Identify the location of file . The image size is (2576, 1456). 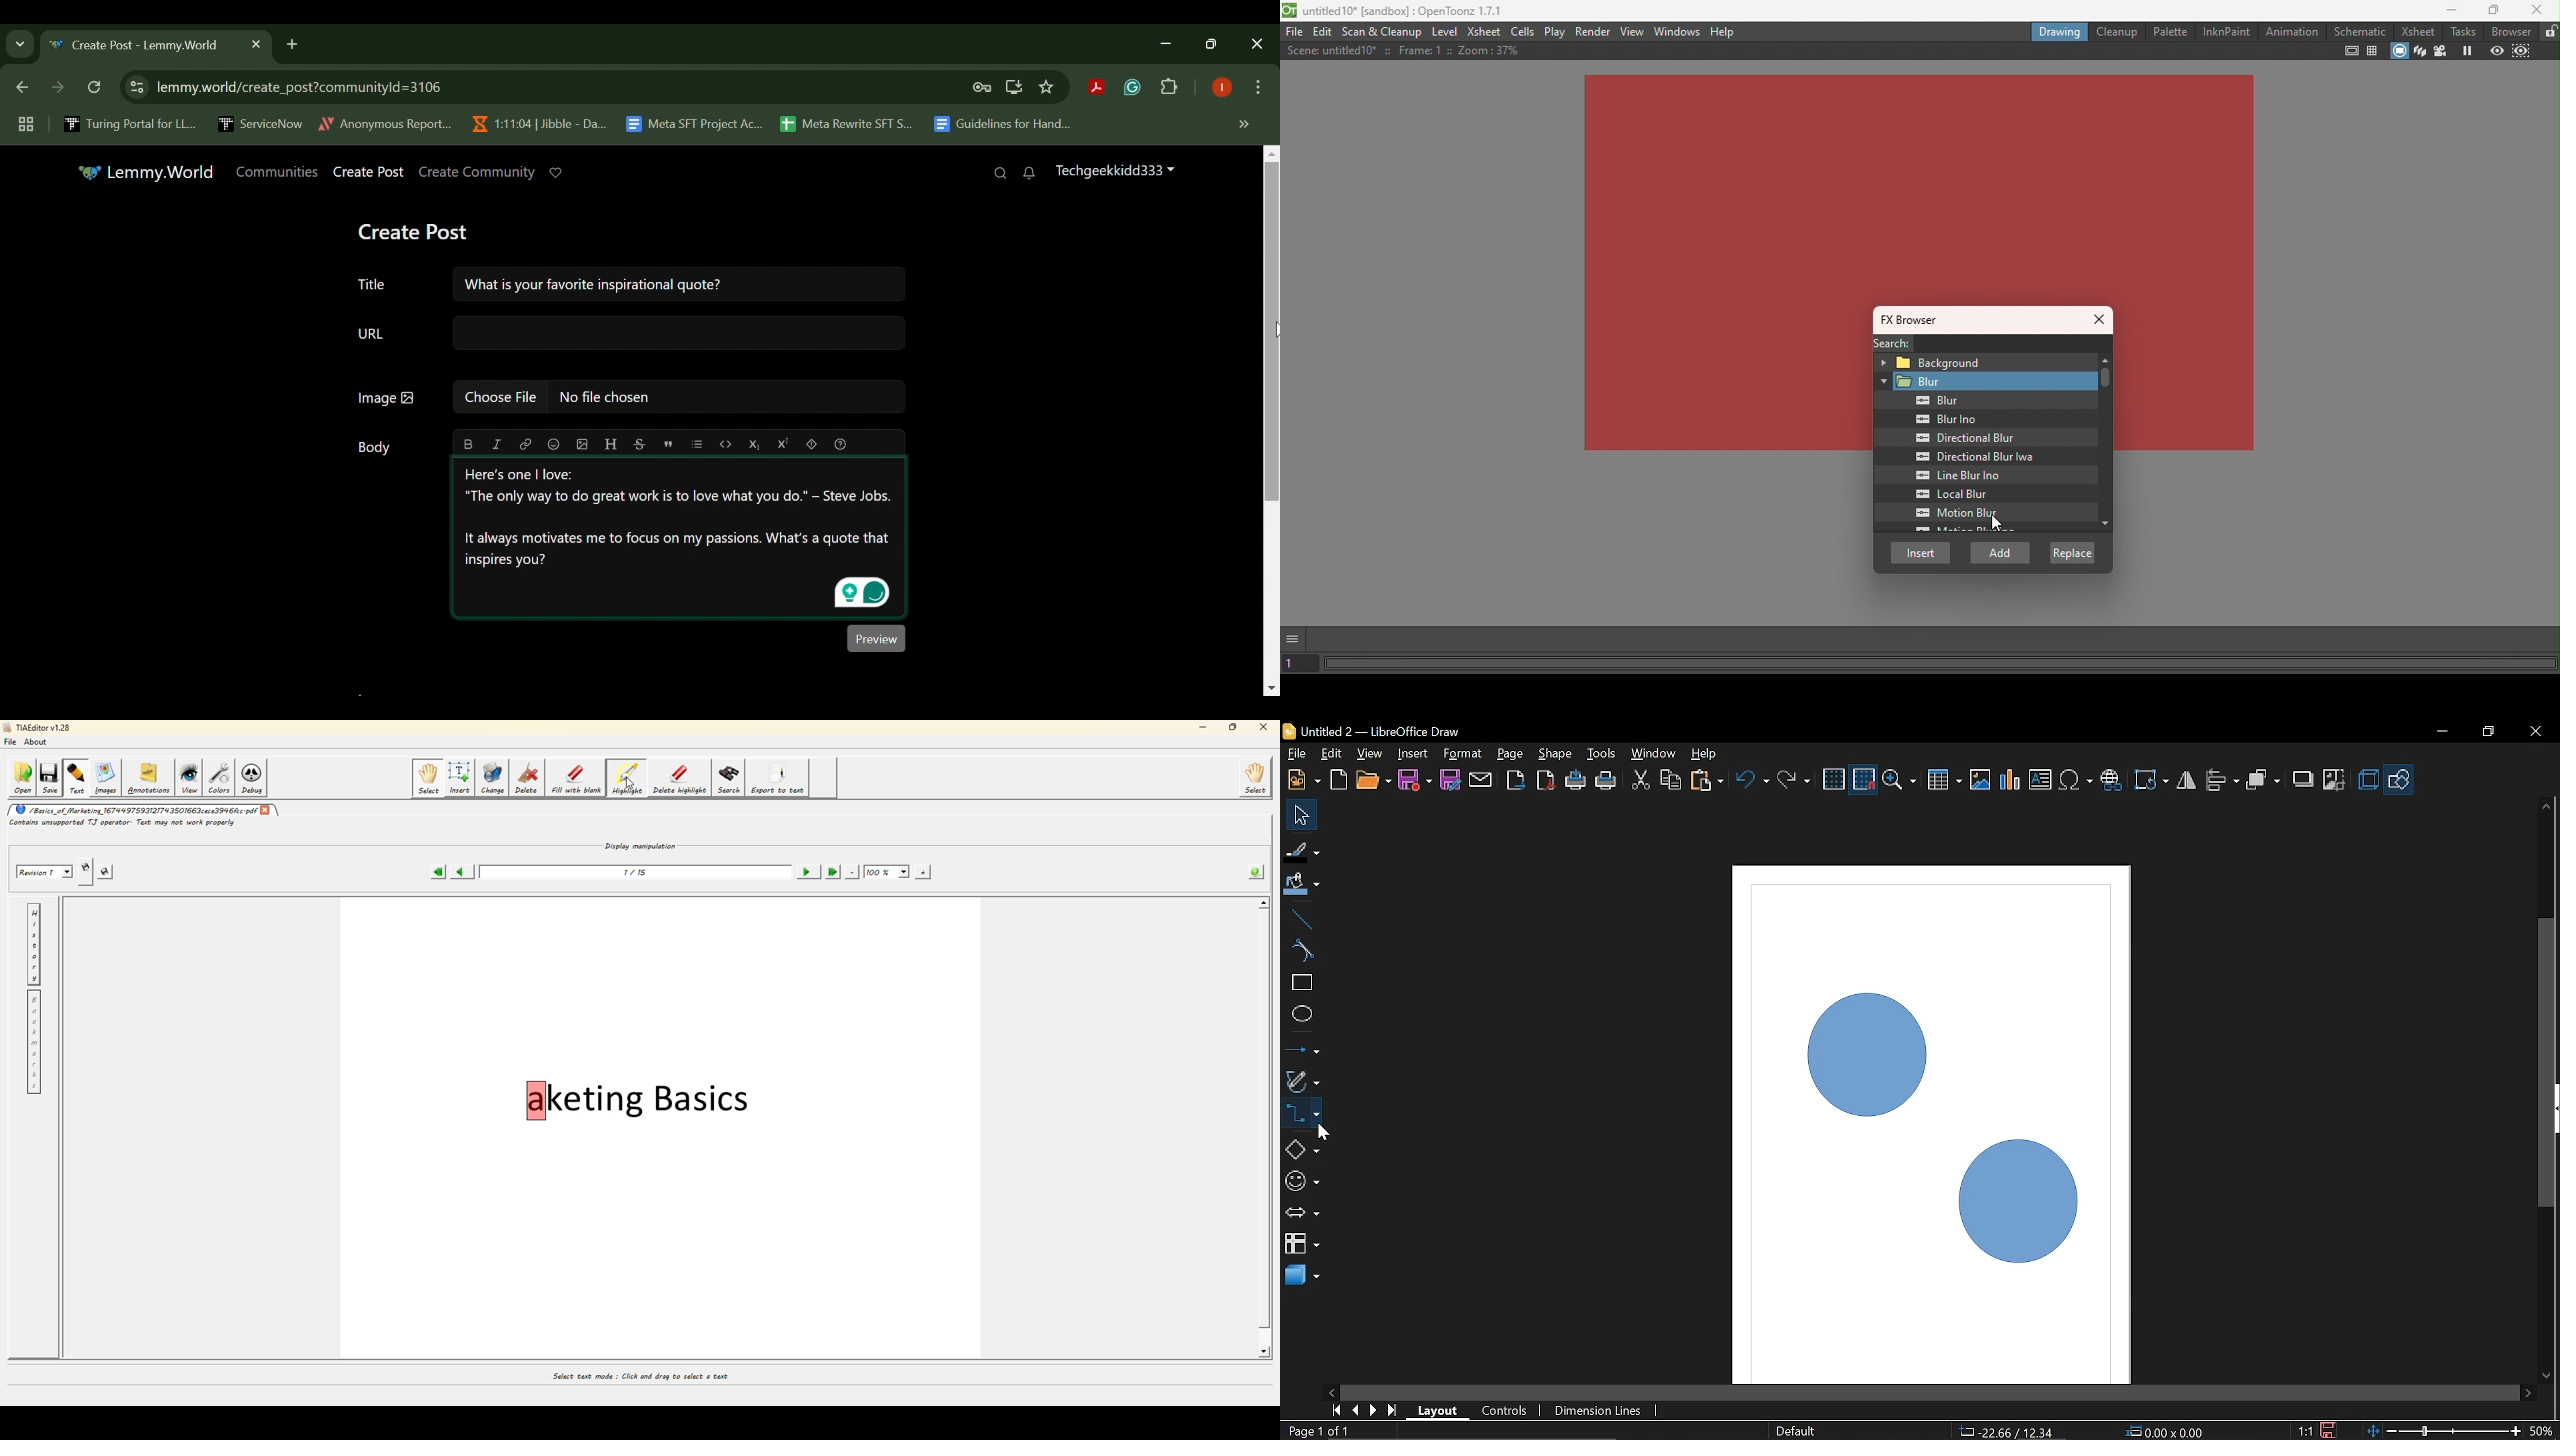
(1295, 754).